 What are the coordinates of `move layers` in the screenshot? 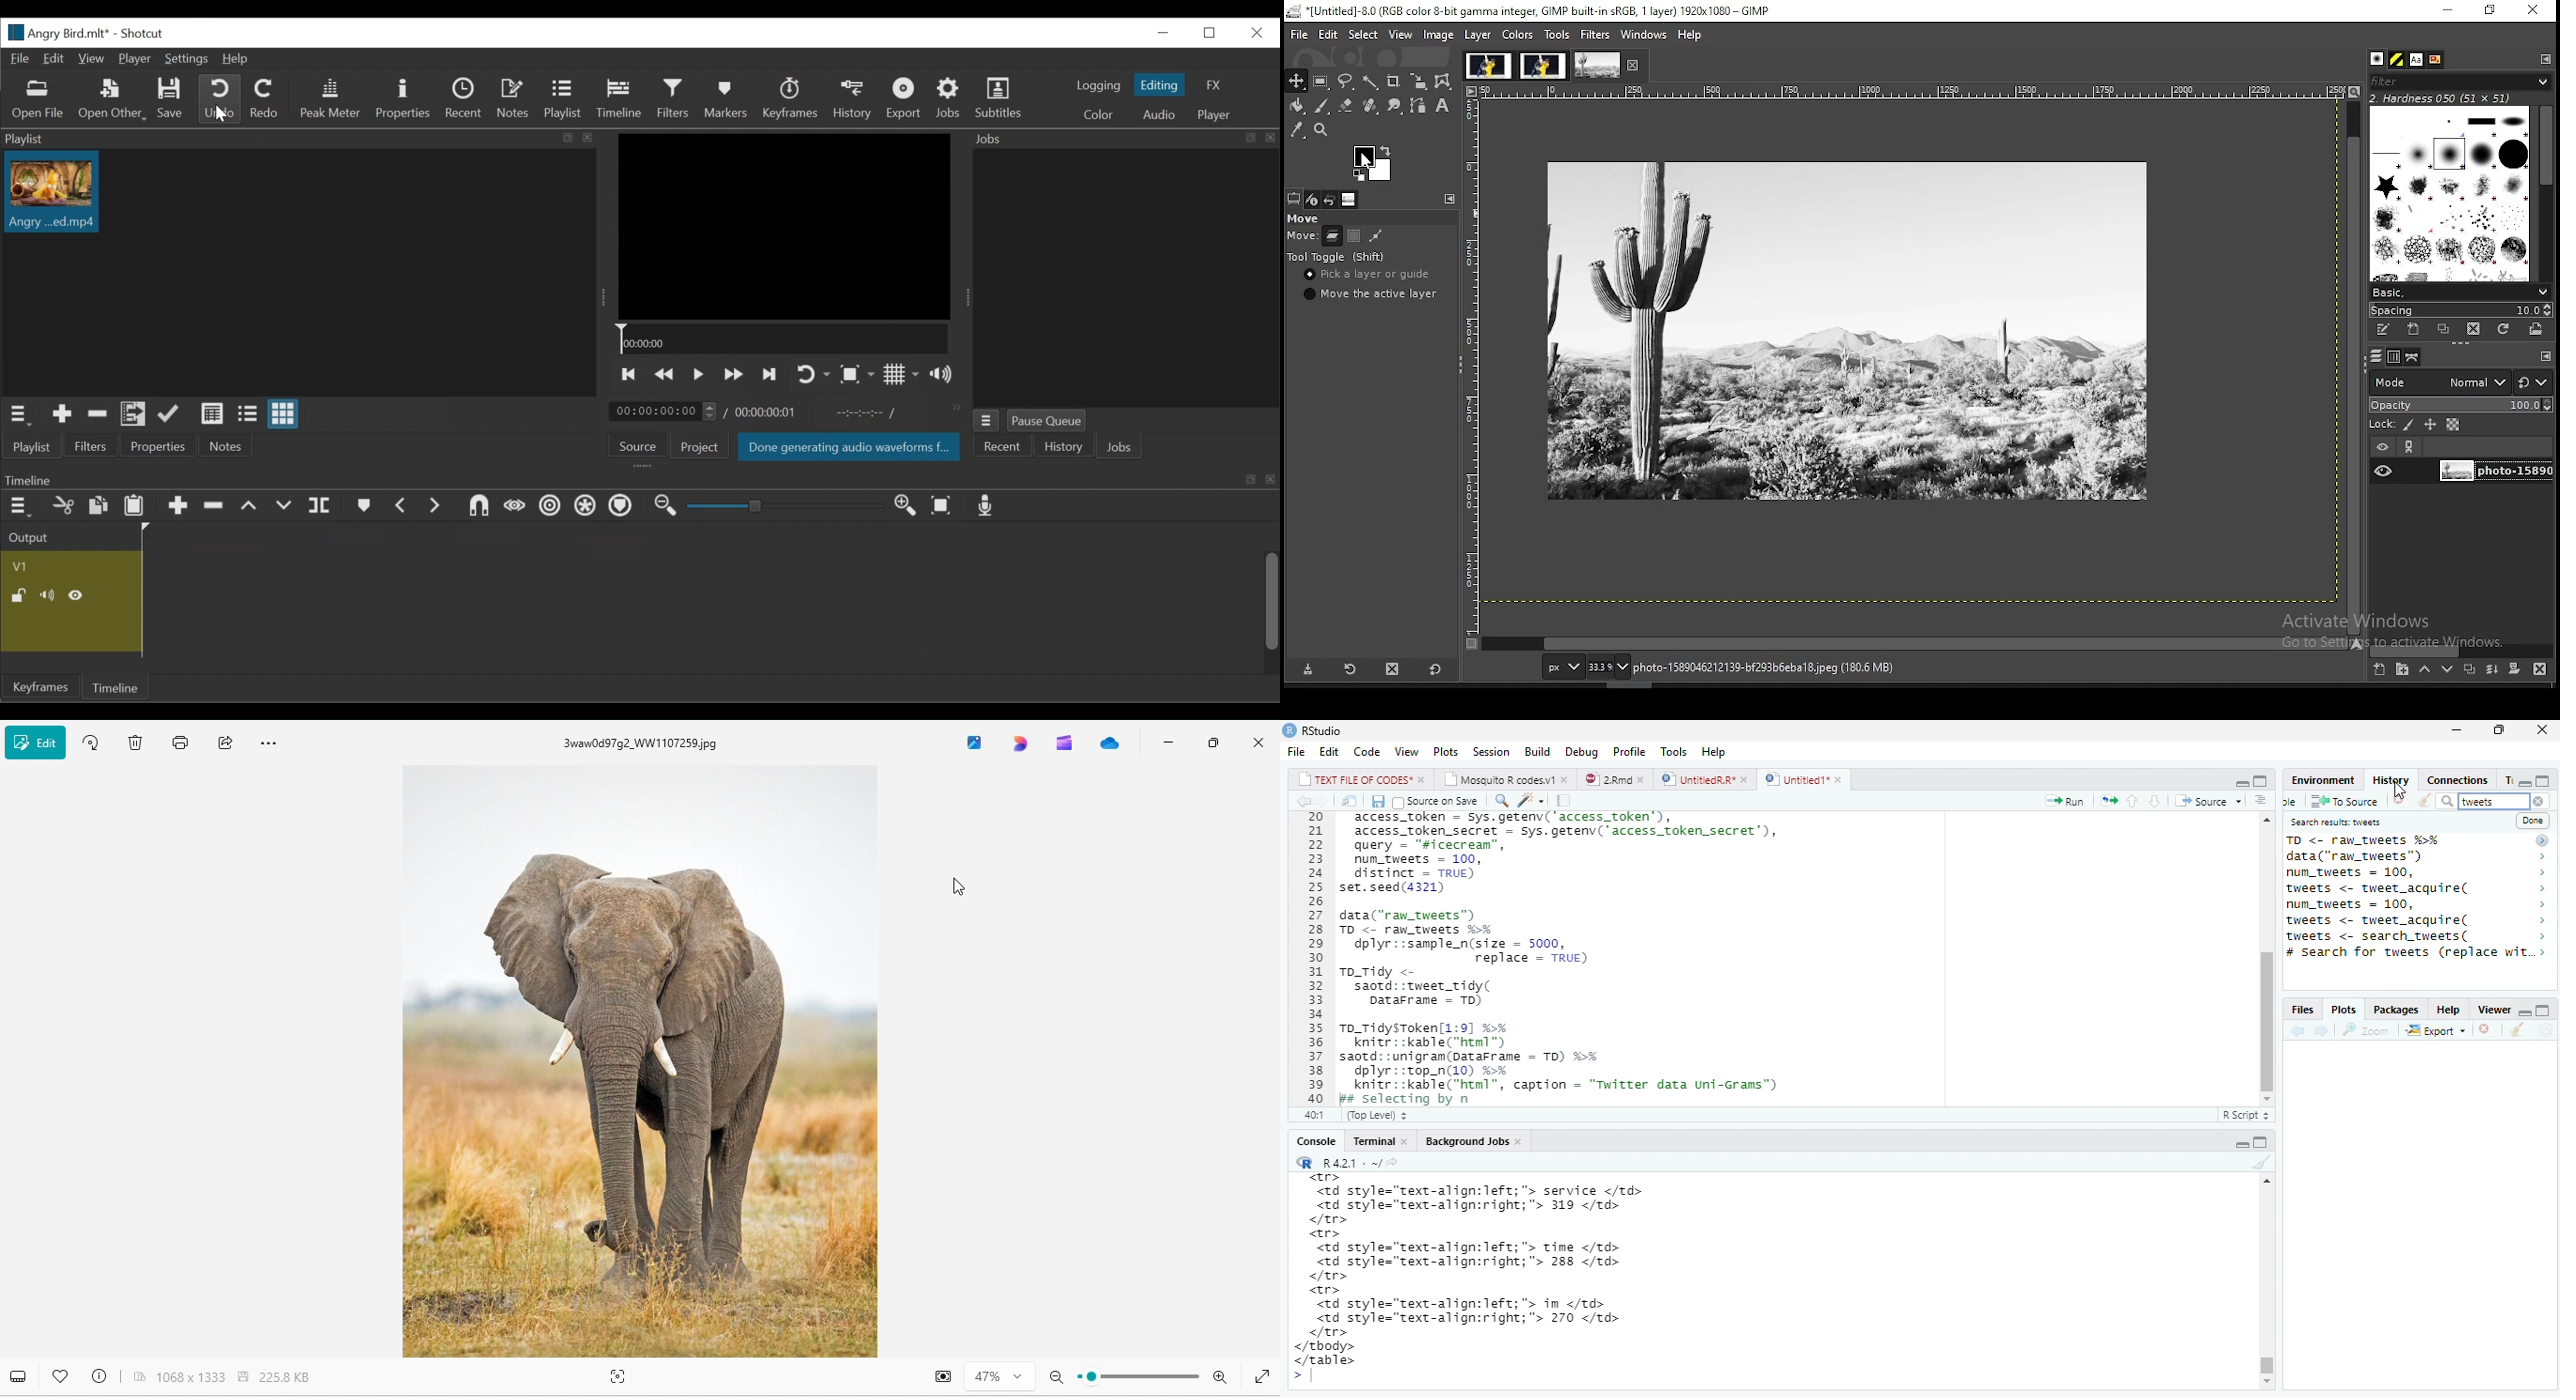 It's located at (1332, 235).